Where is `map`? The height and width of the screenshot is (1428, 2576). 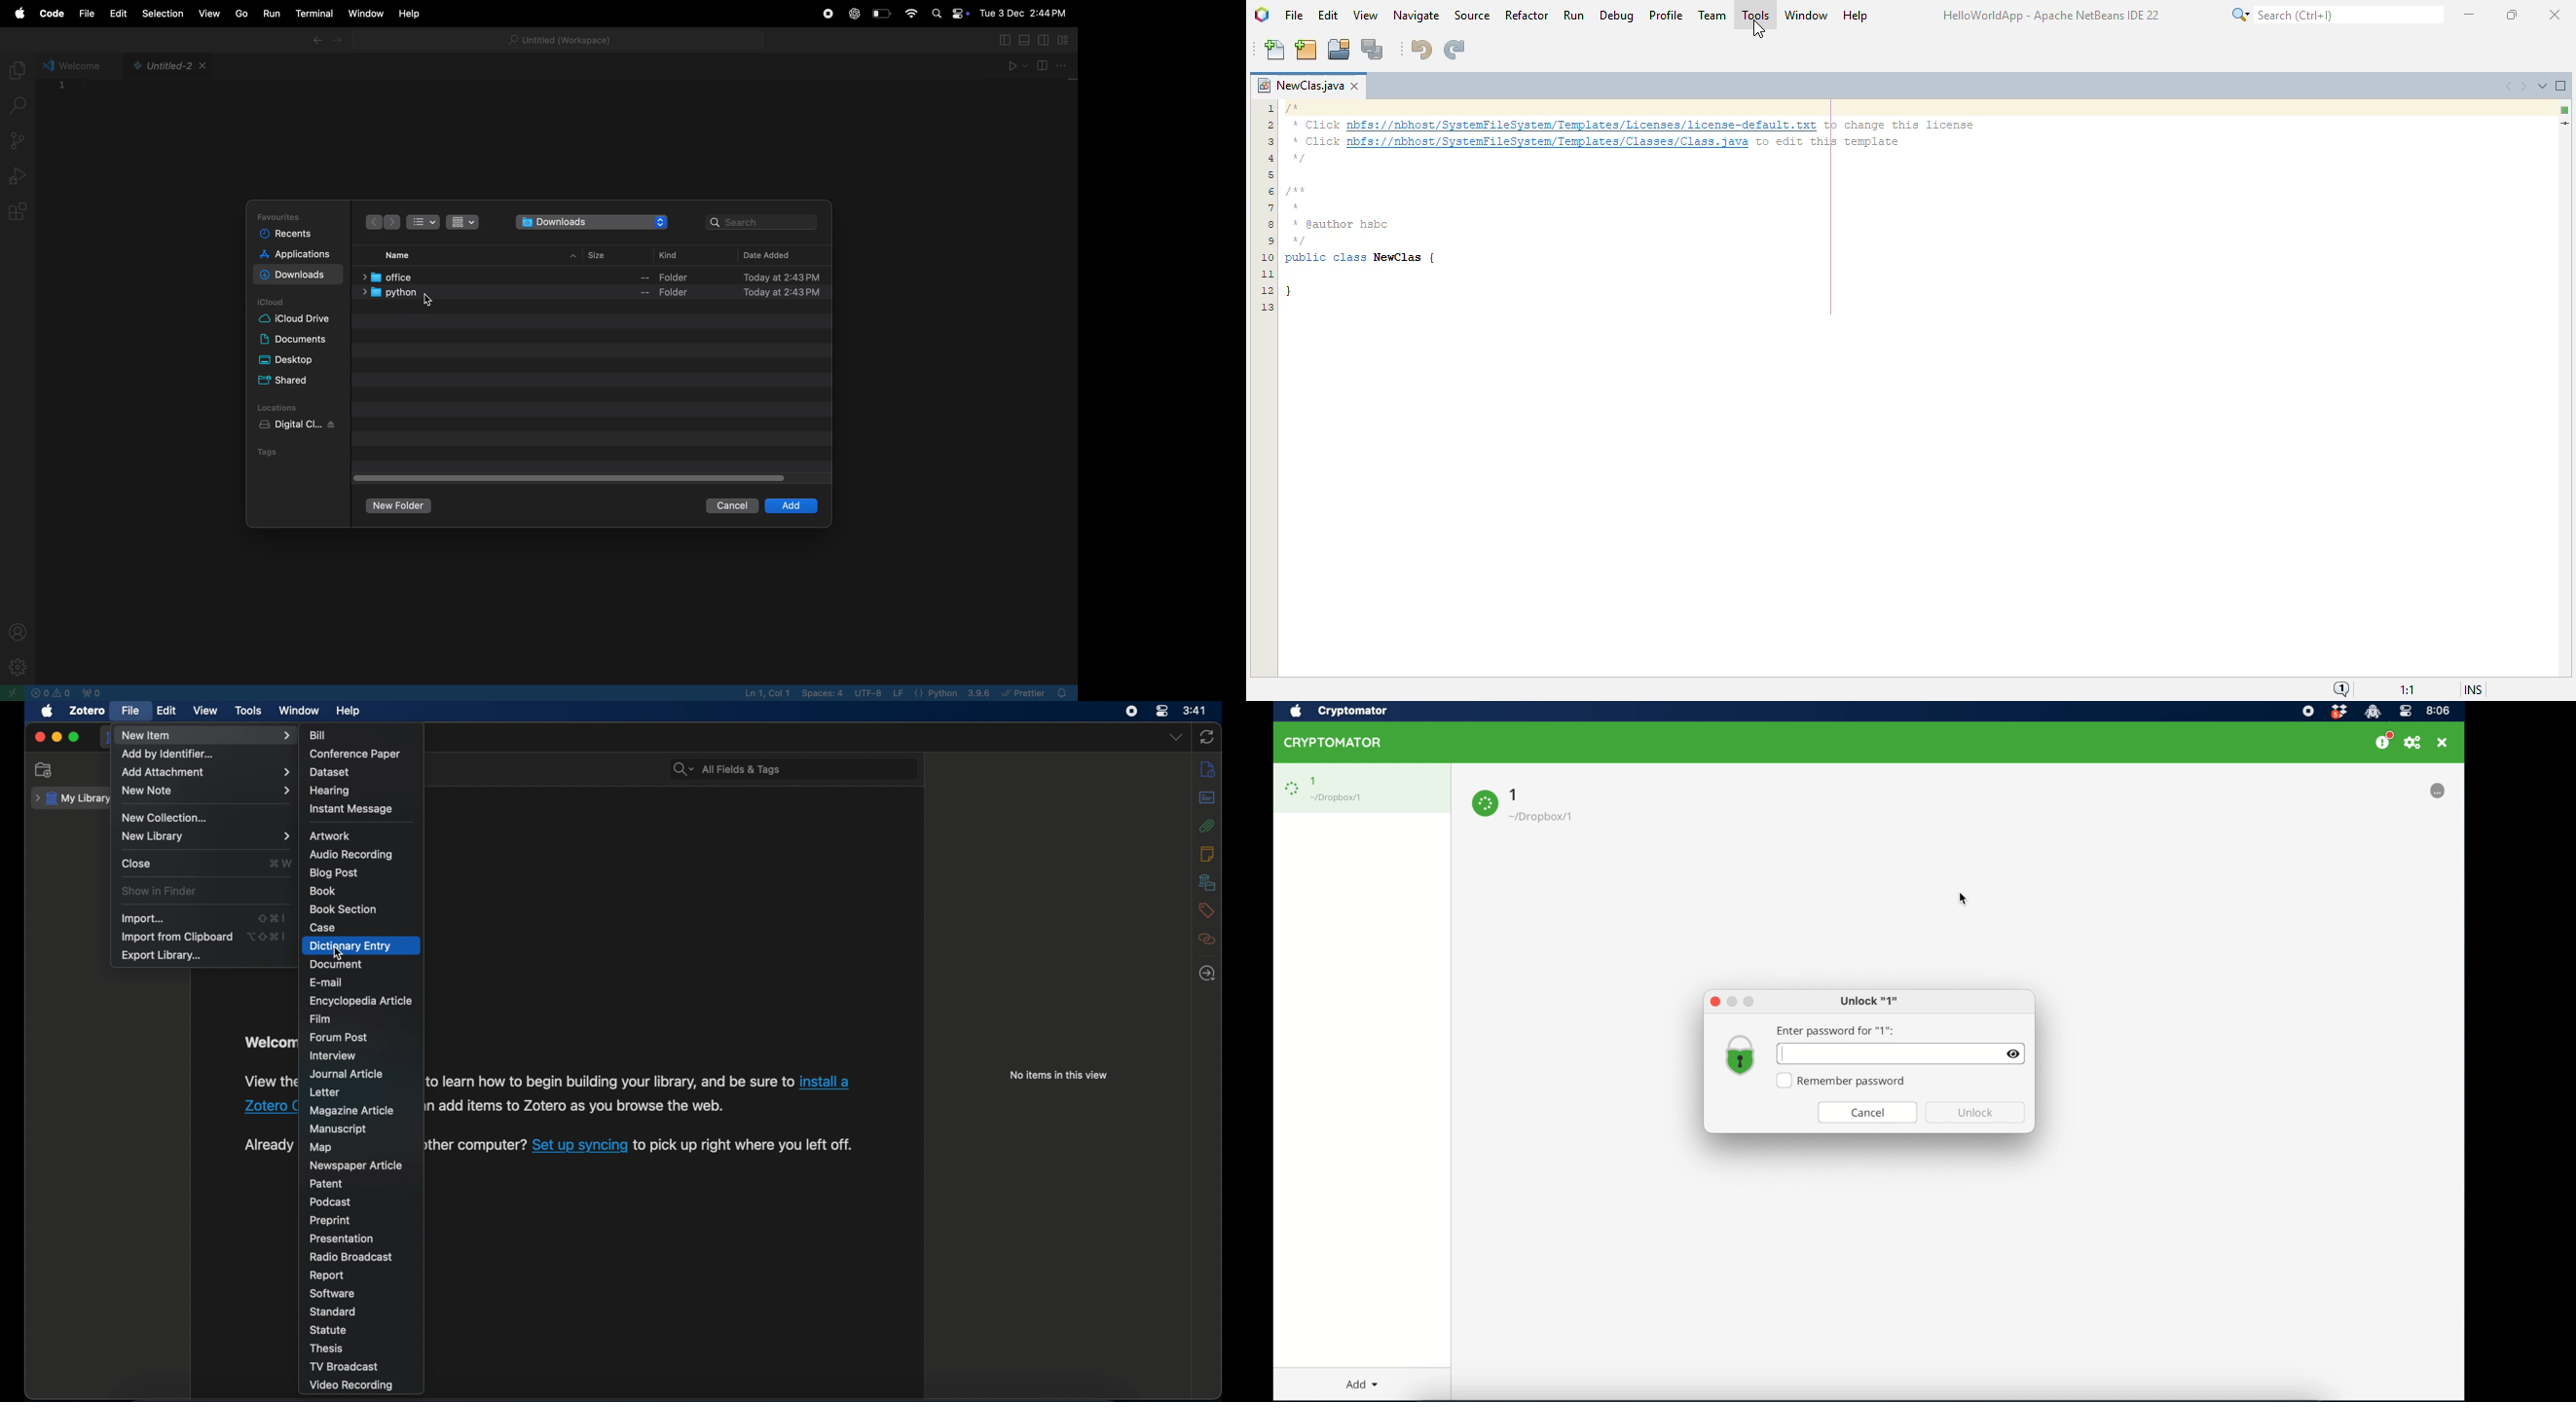 map is located at coordinates (321, 1148).